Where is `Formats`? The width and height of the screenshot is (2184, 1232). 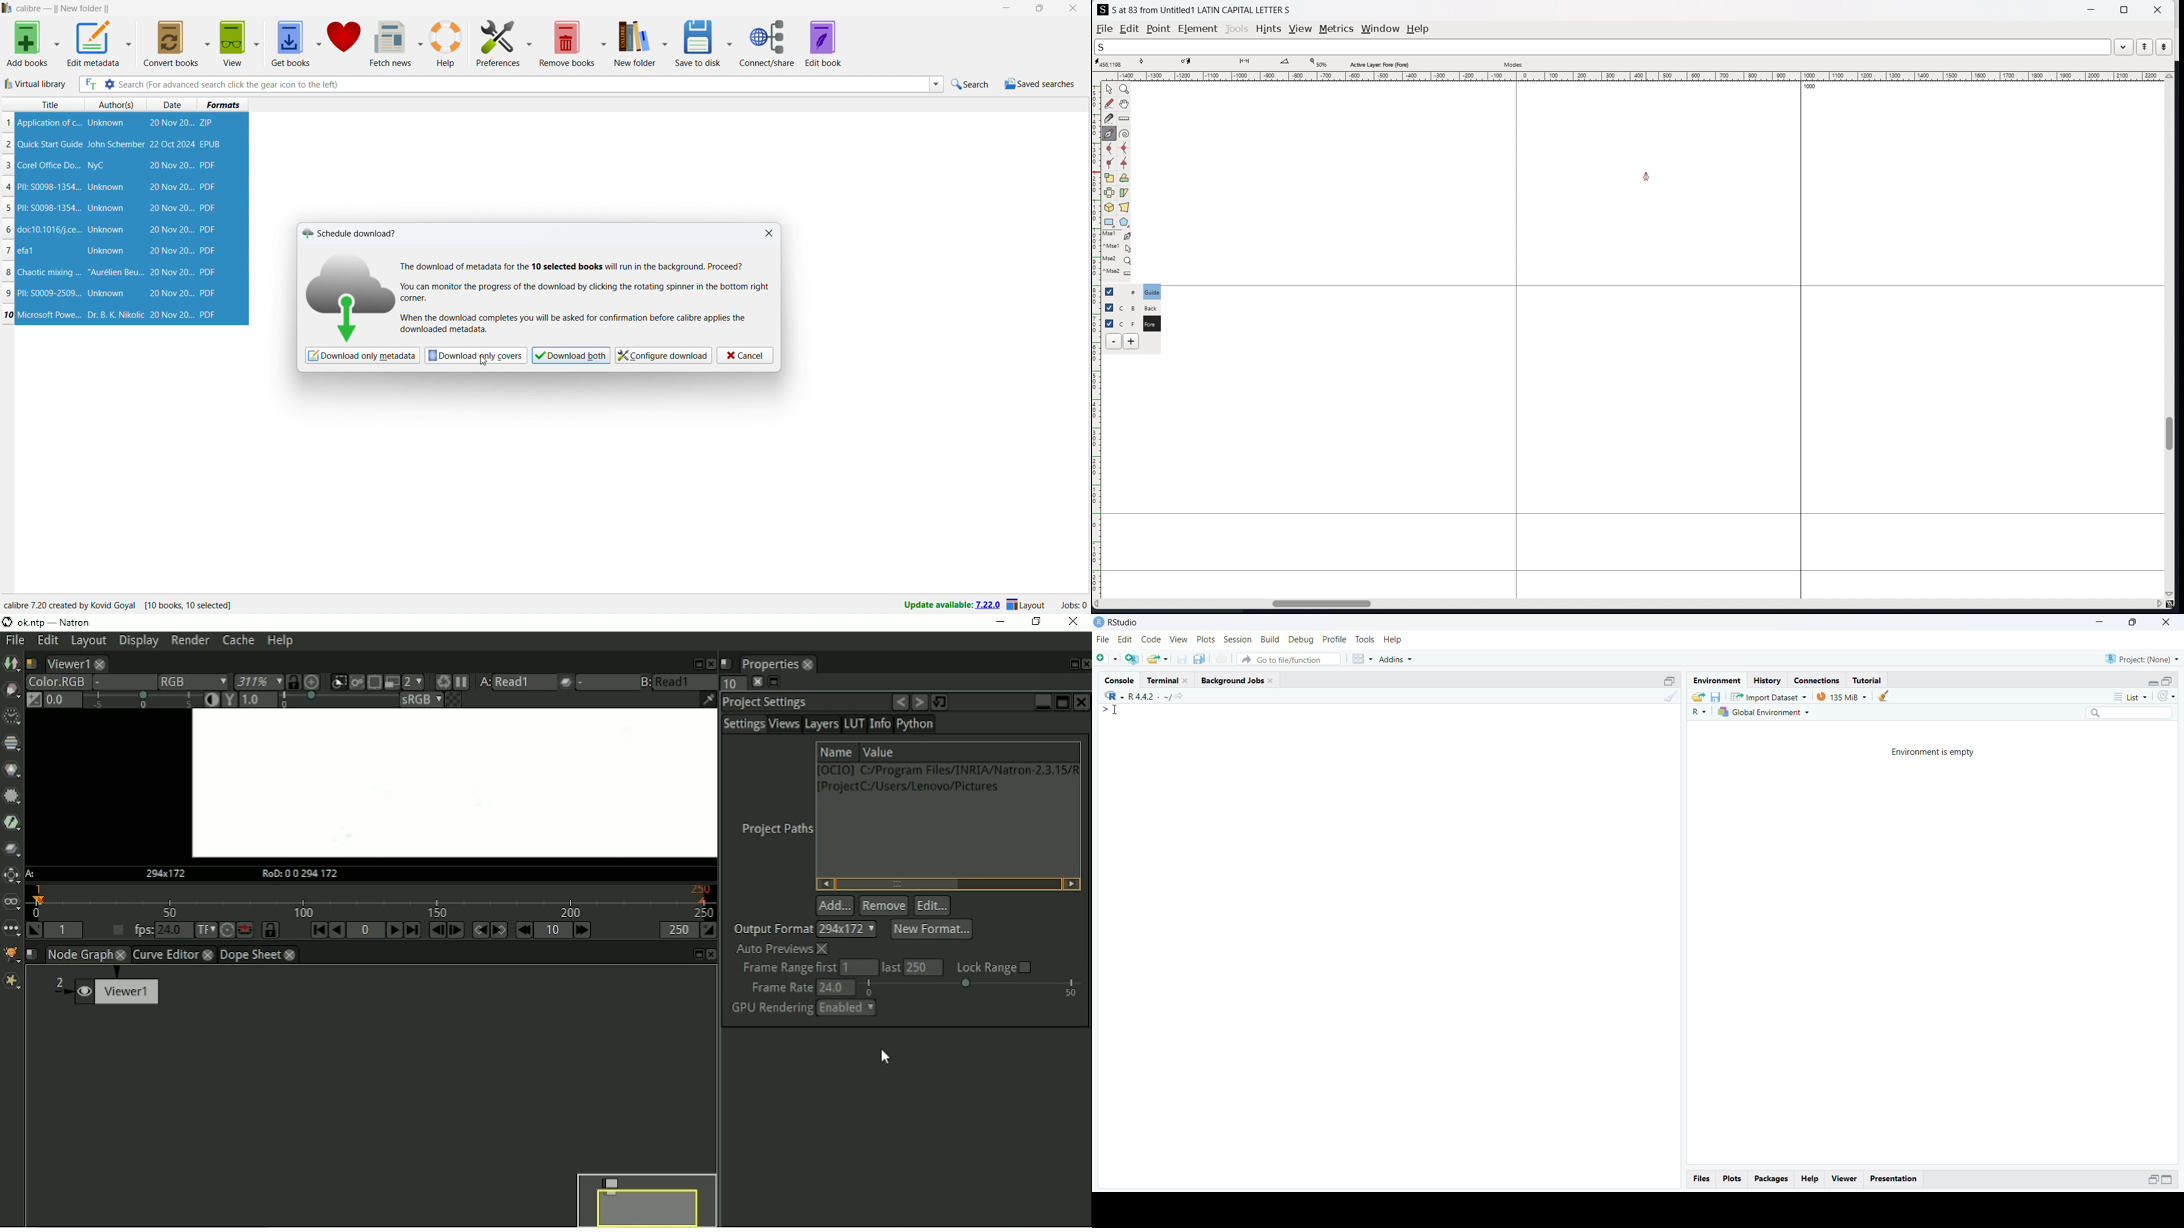
Formats is located at coordinates (223, 104).